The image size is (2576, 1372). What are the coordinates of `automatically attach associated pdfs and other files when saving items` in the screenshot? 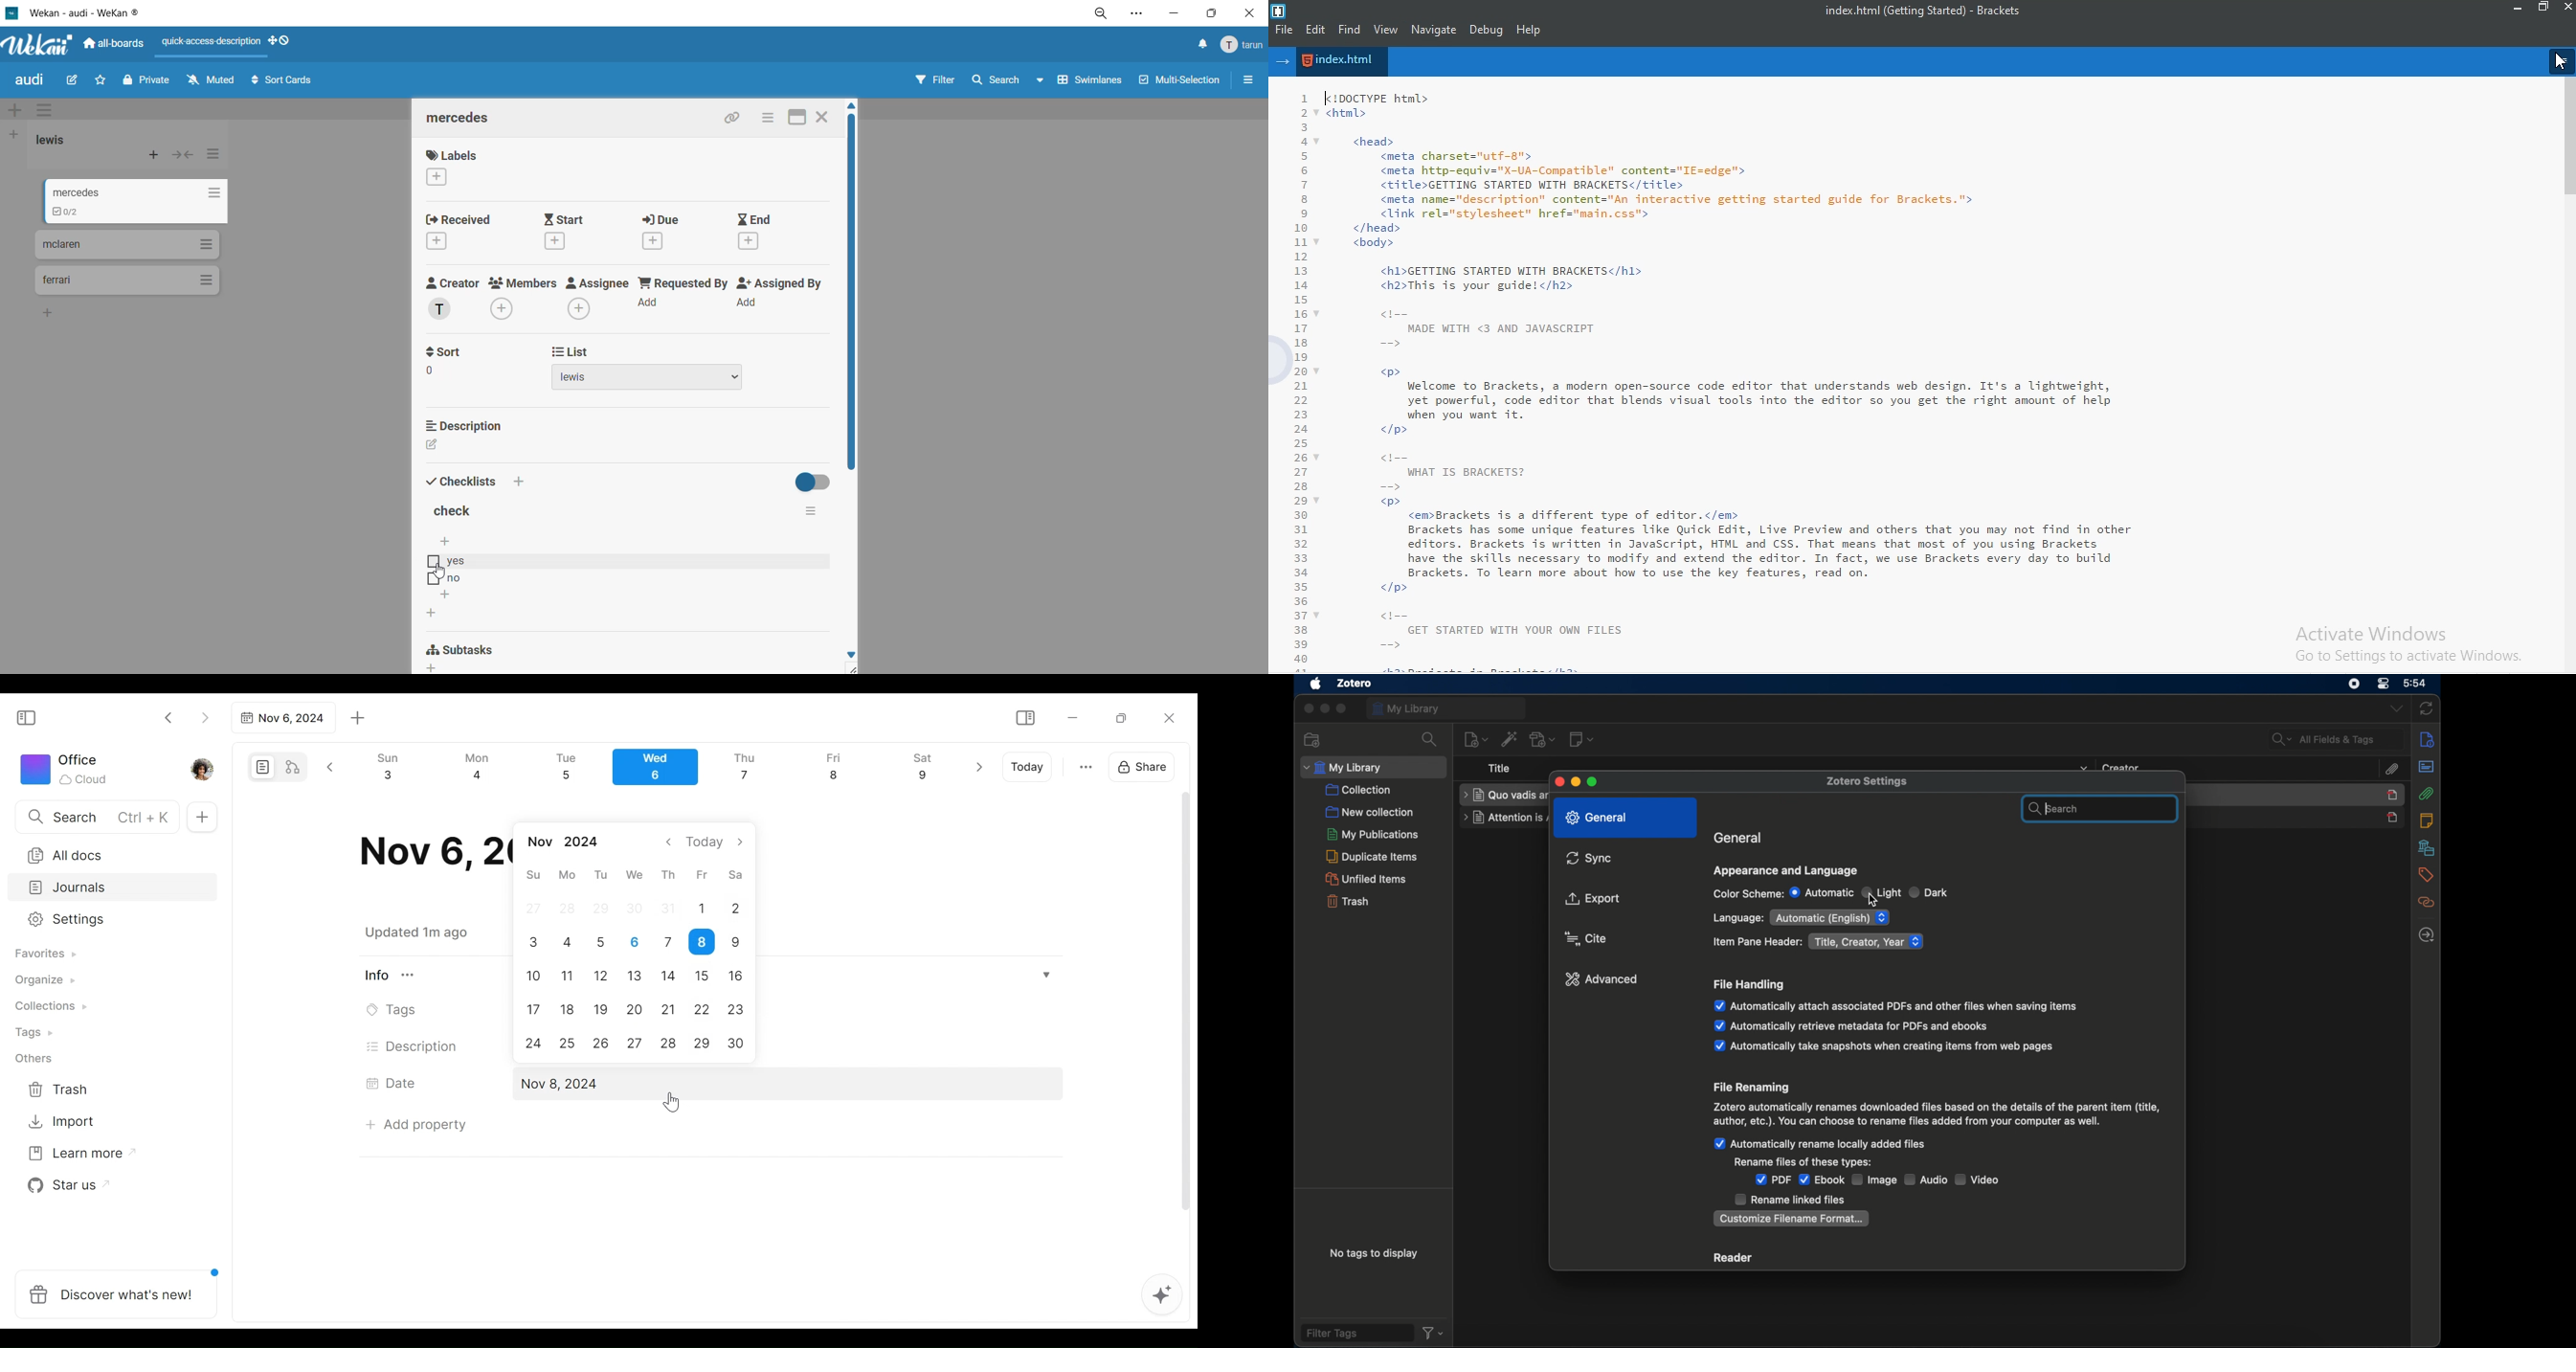 It's located at (1894, 1005).